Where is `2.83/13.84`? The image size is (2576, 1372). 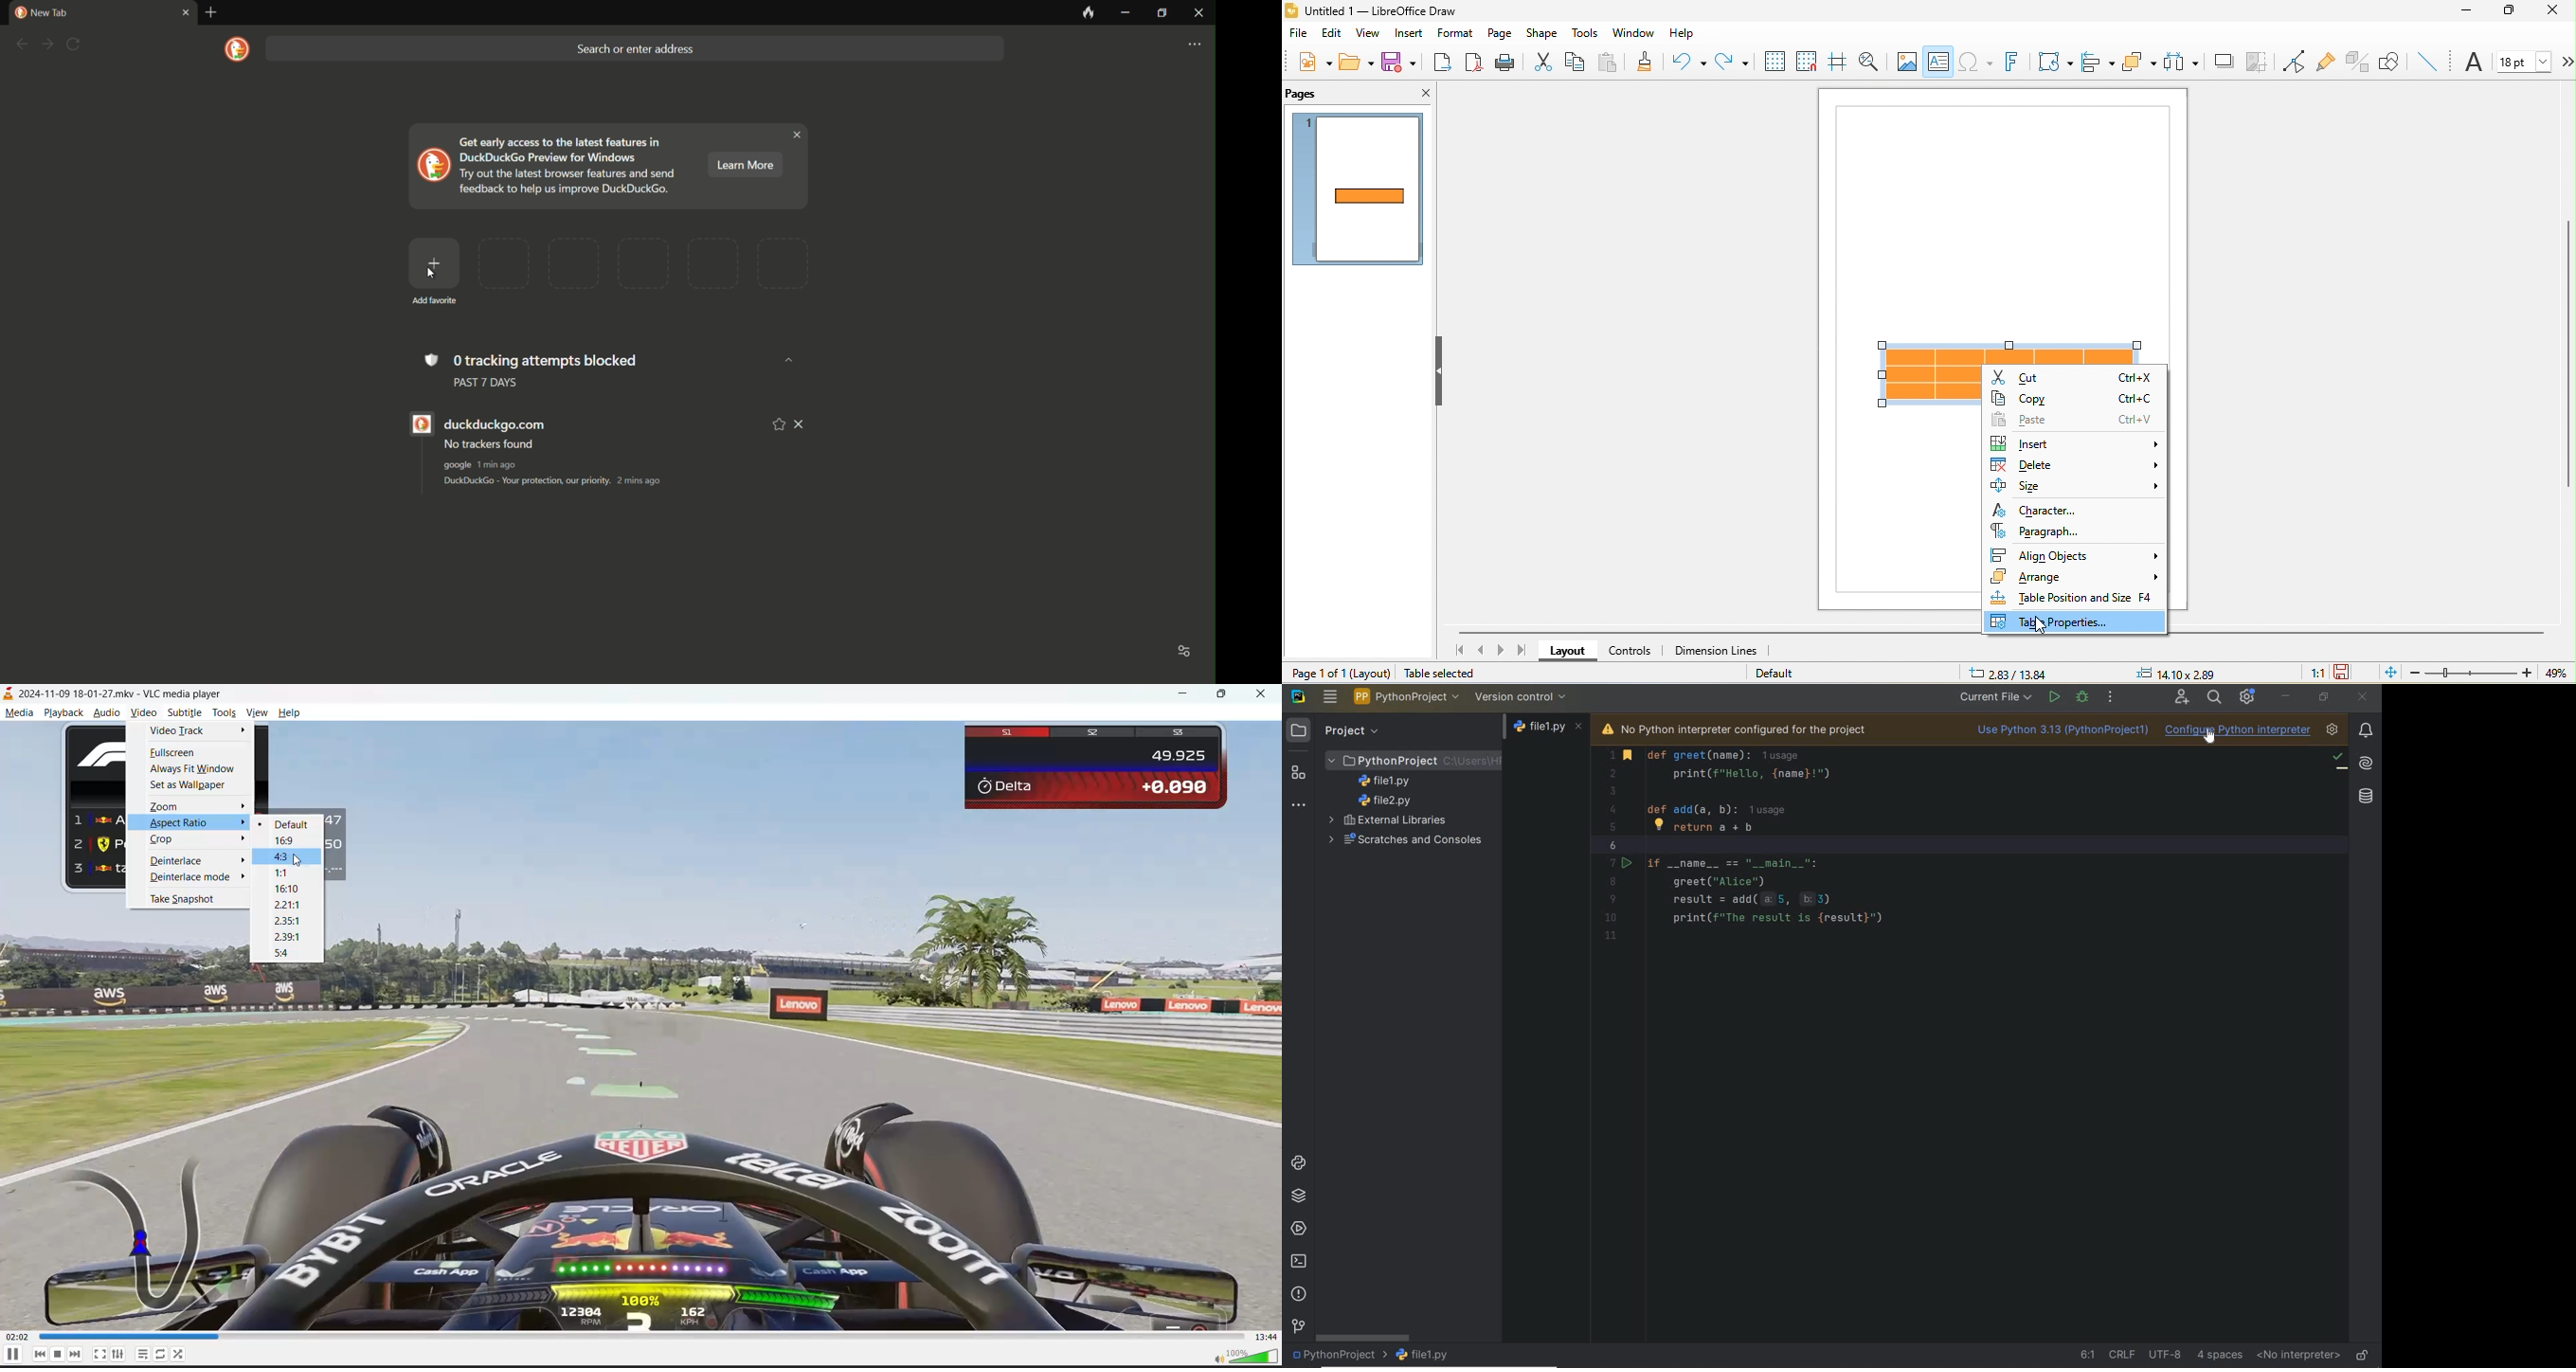 2.83/13.84 is located at coordinates (2011, 674).